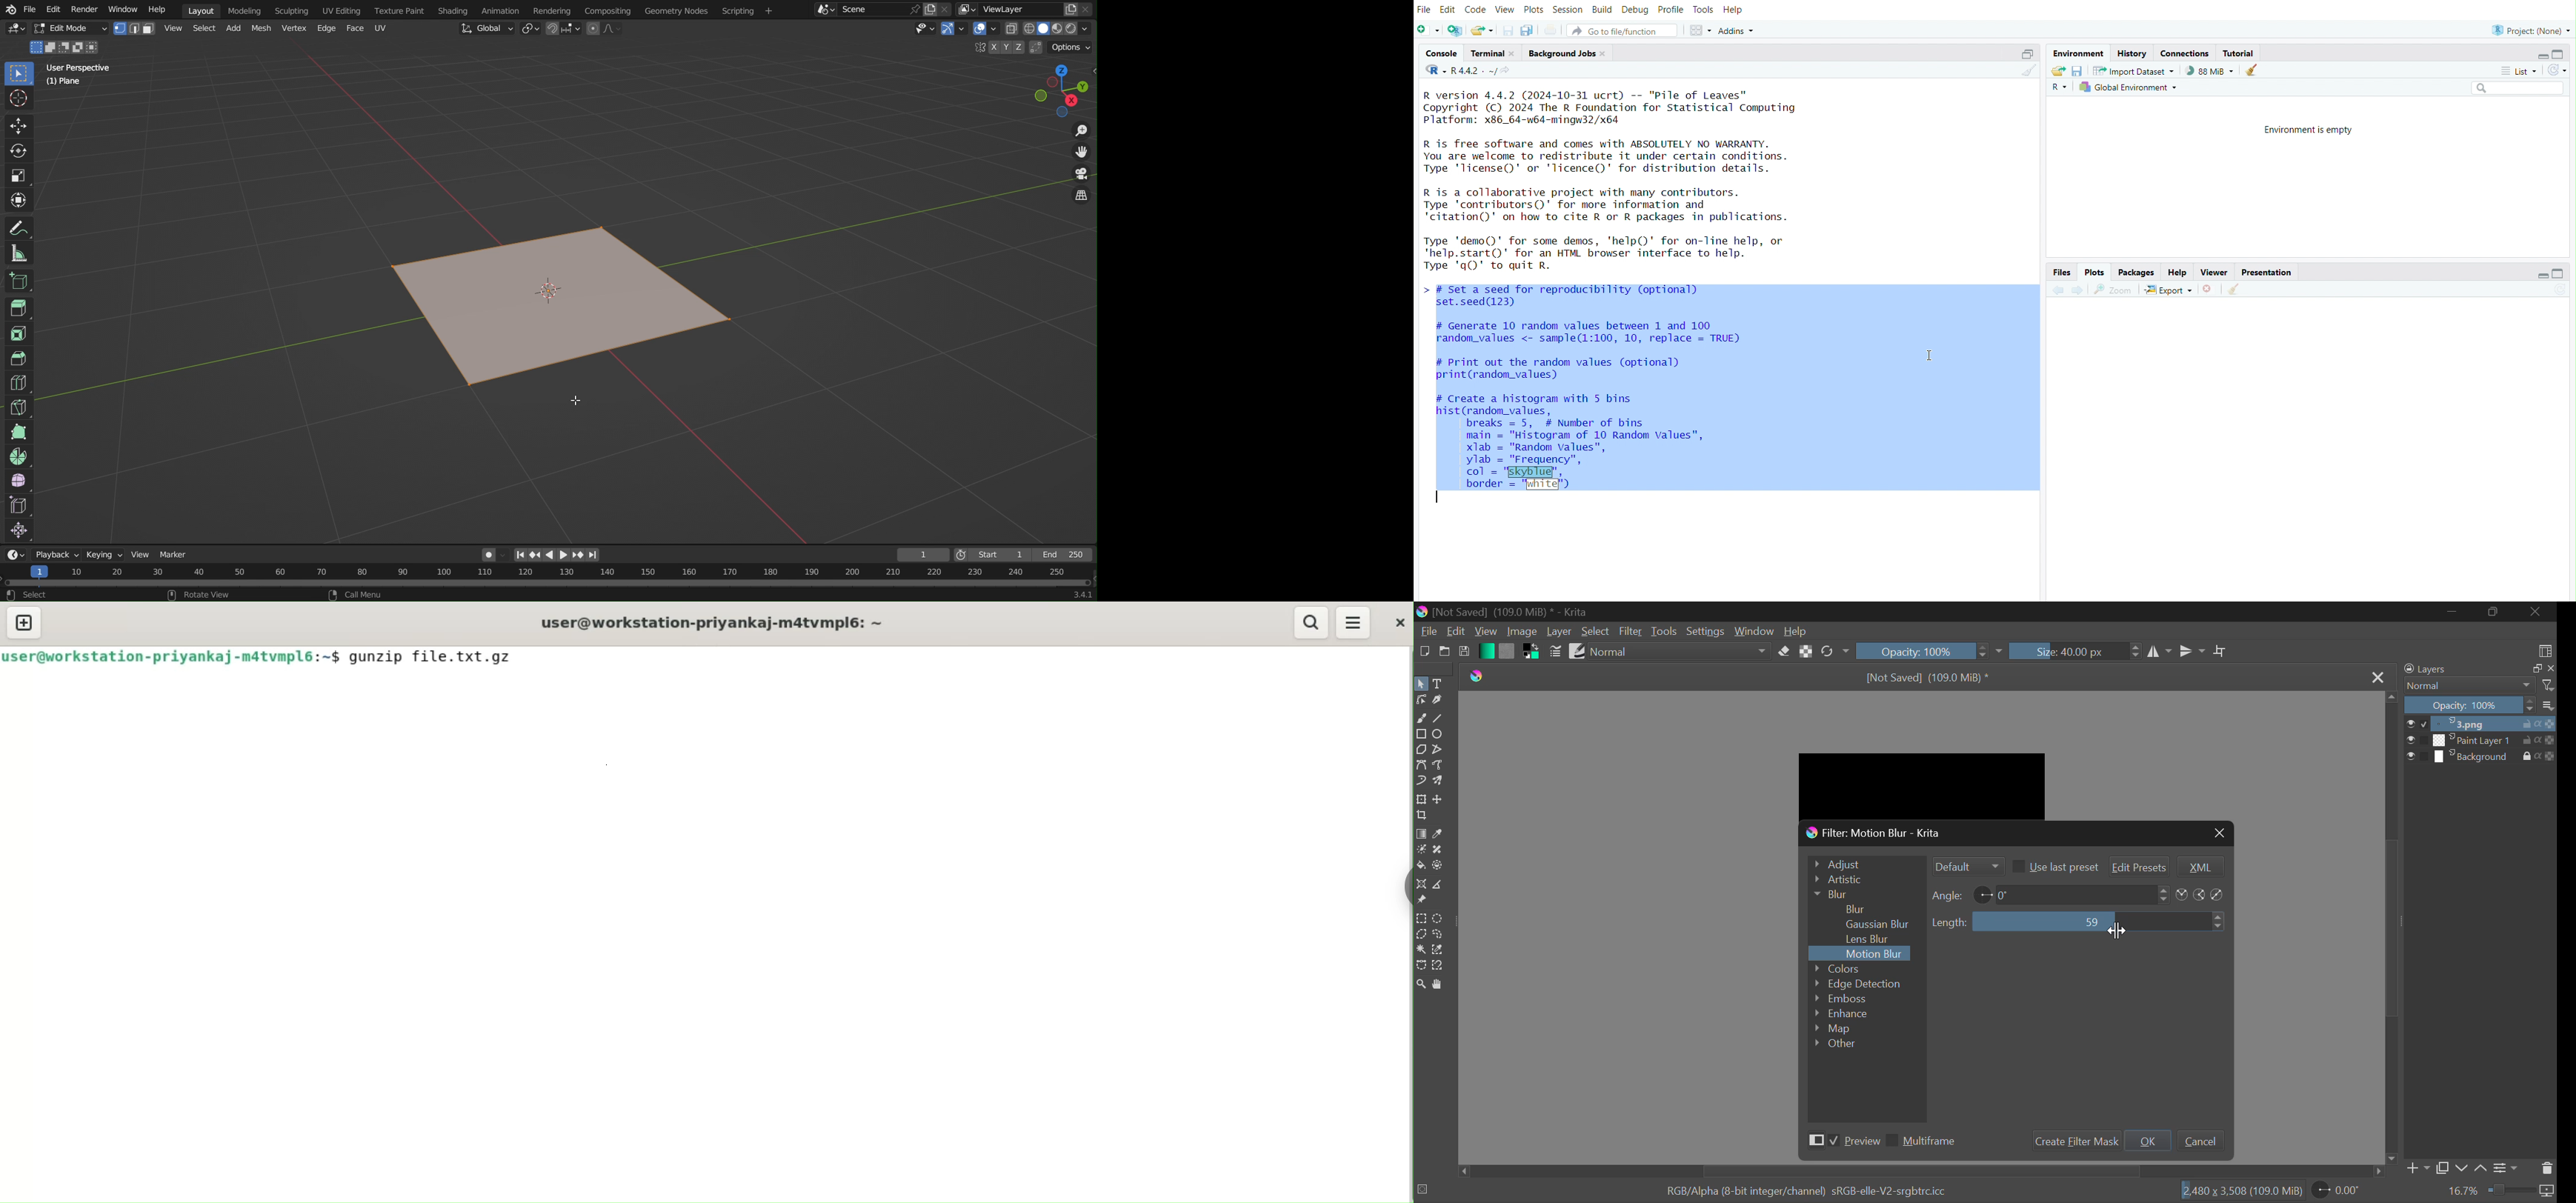 The height and width of the screenshot is (1204, 2576). Describe the element at coordinates (1505, 7) in the screenshot. I see `view` at that location.